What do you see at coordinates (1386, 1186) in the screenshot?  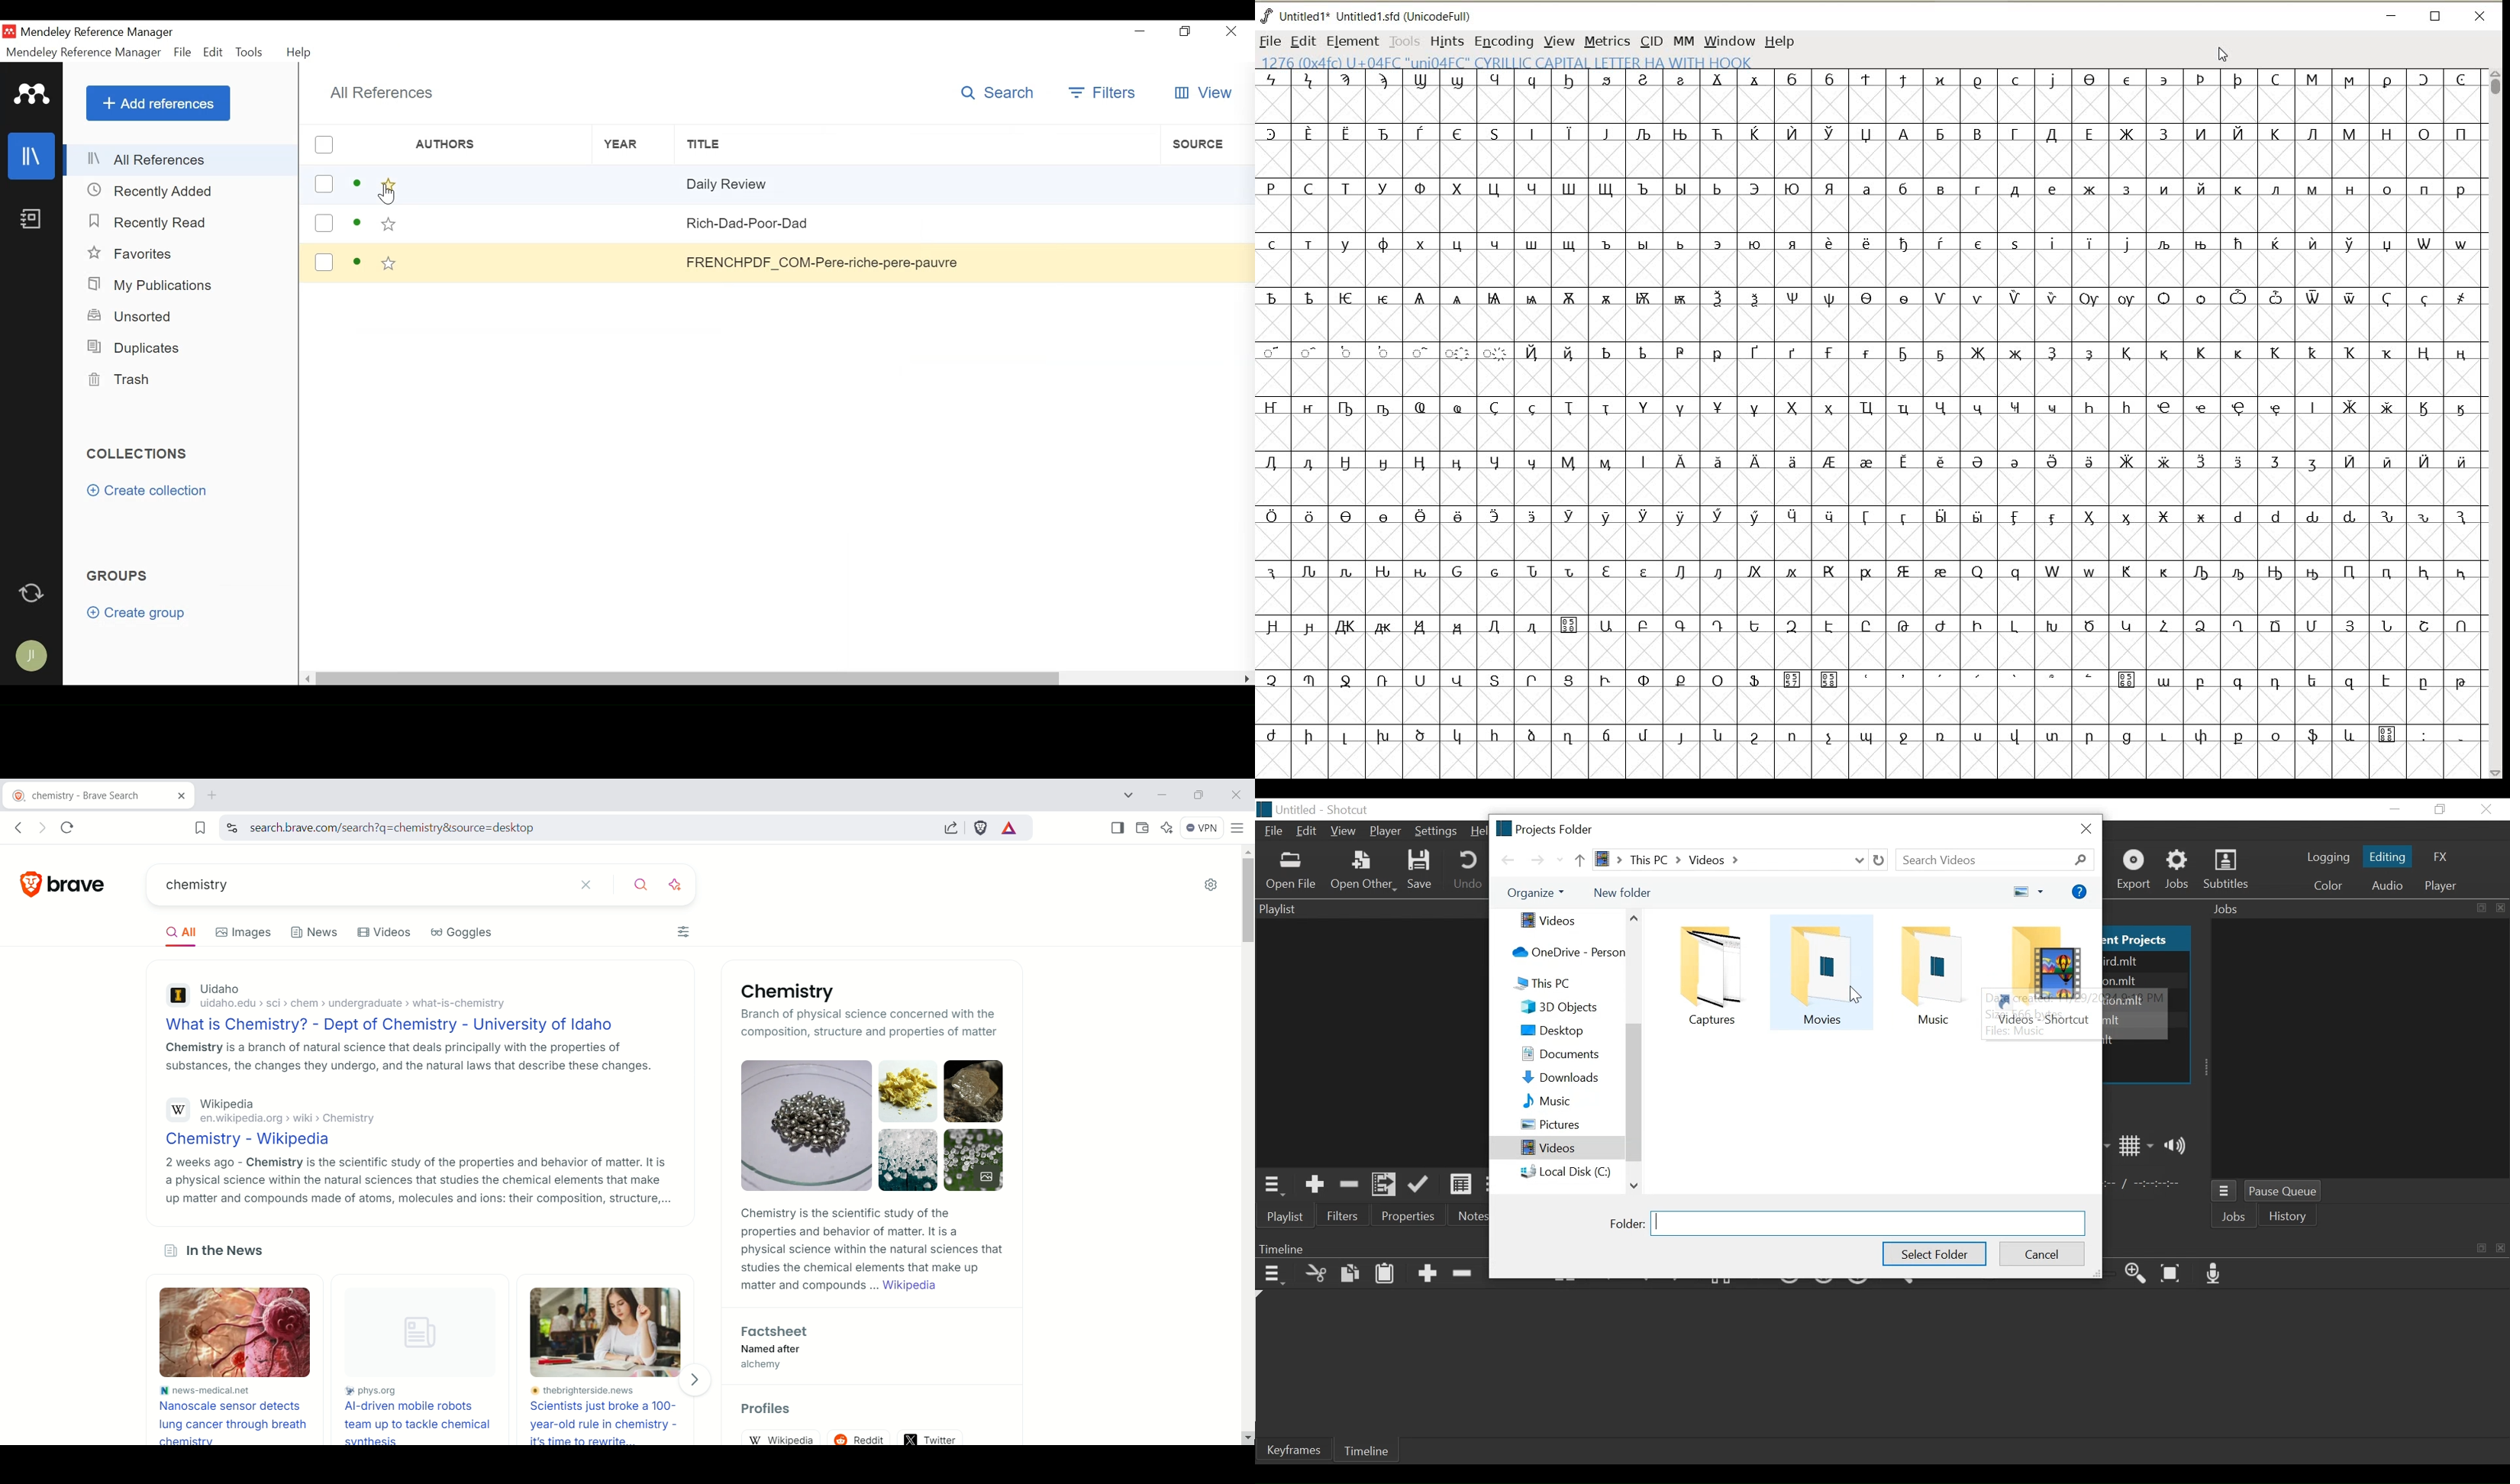 I see `Add files to the playlist` at bounding box center [1386, 1186].